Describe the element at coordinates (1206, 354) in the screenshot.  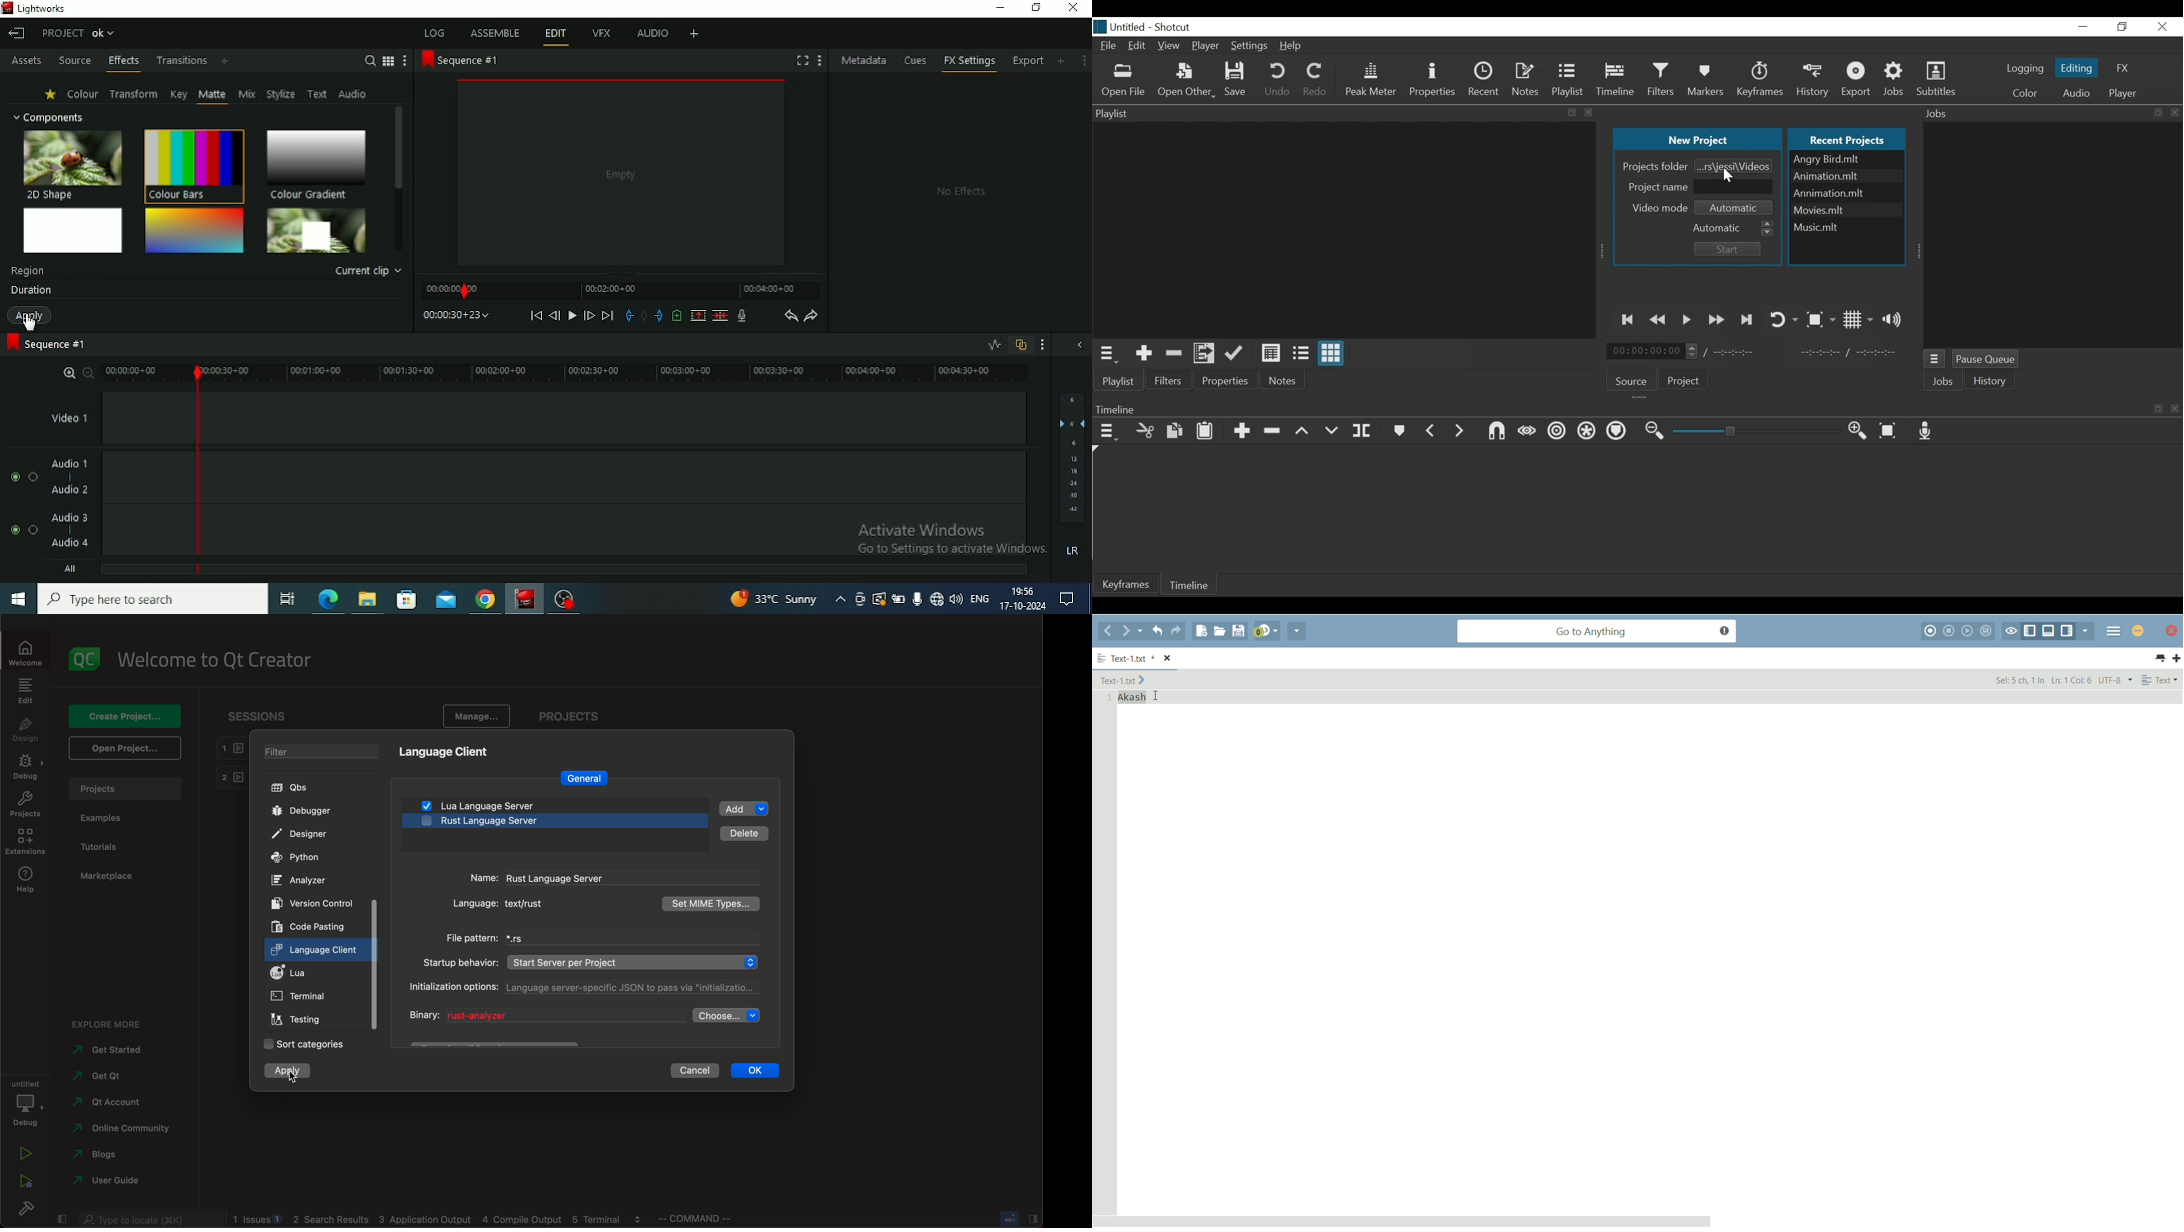
I see `Add files to the playlist` at that location.